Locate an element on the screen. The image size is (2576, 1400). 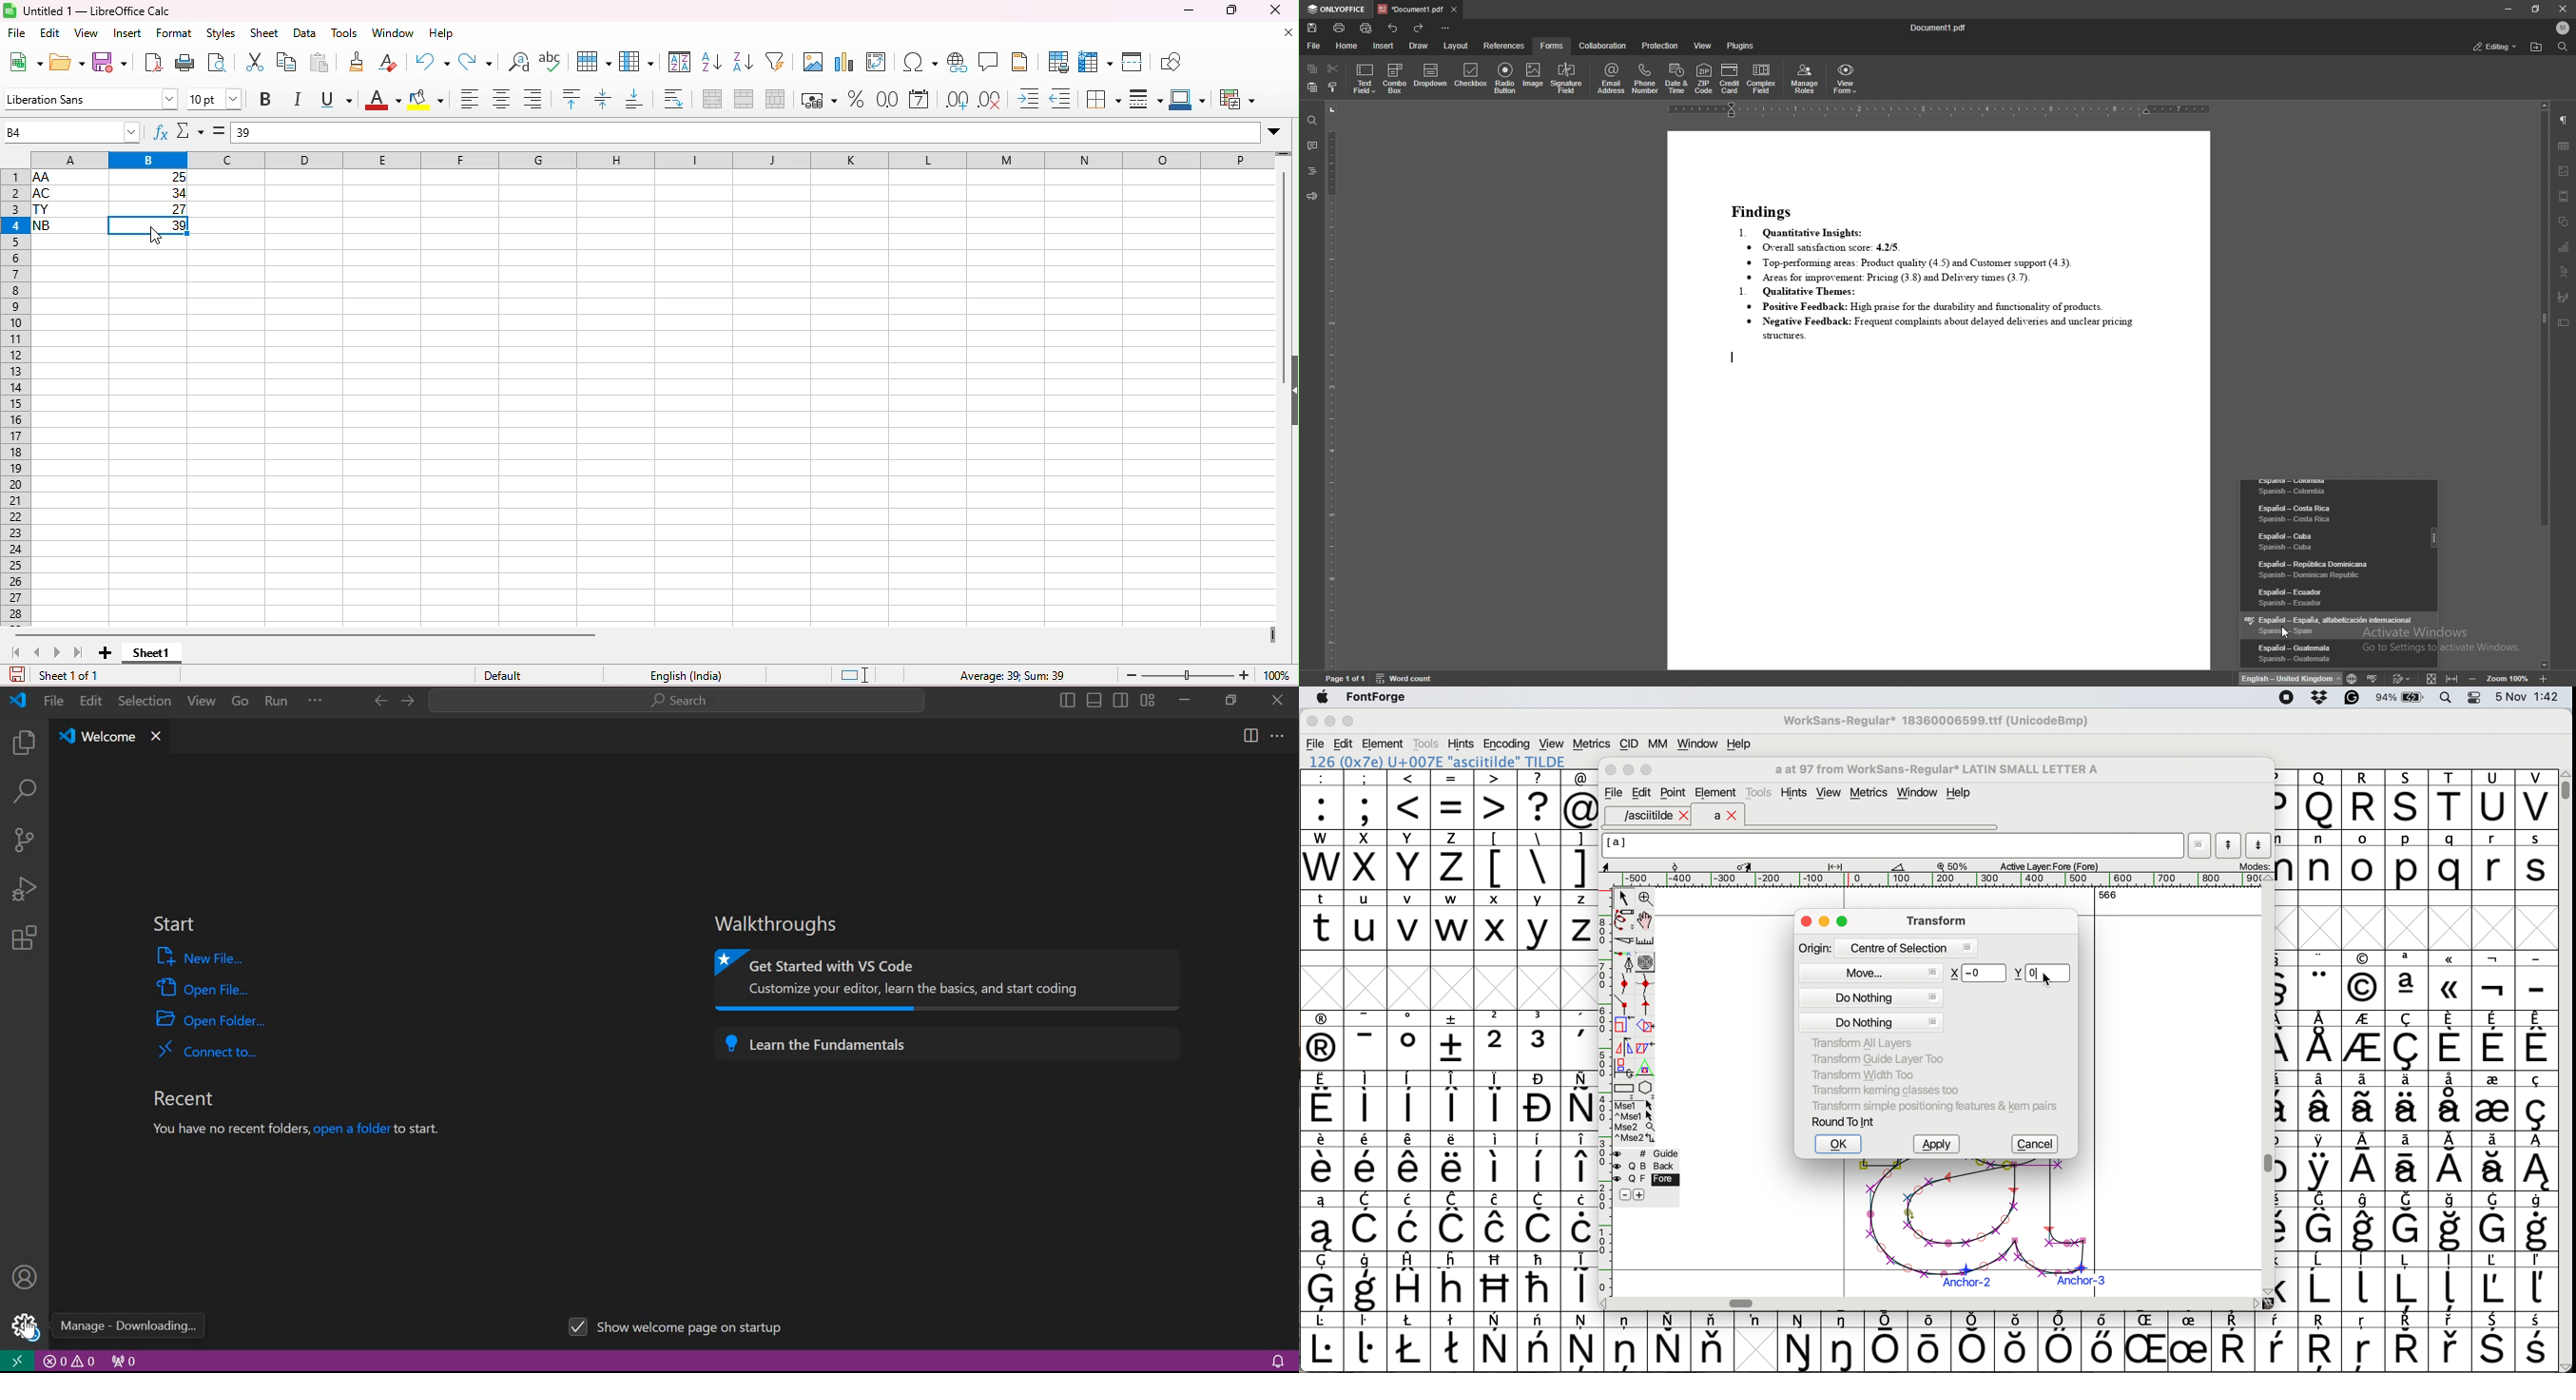
maximise is located at coordinates (1349, 724).